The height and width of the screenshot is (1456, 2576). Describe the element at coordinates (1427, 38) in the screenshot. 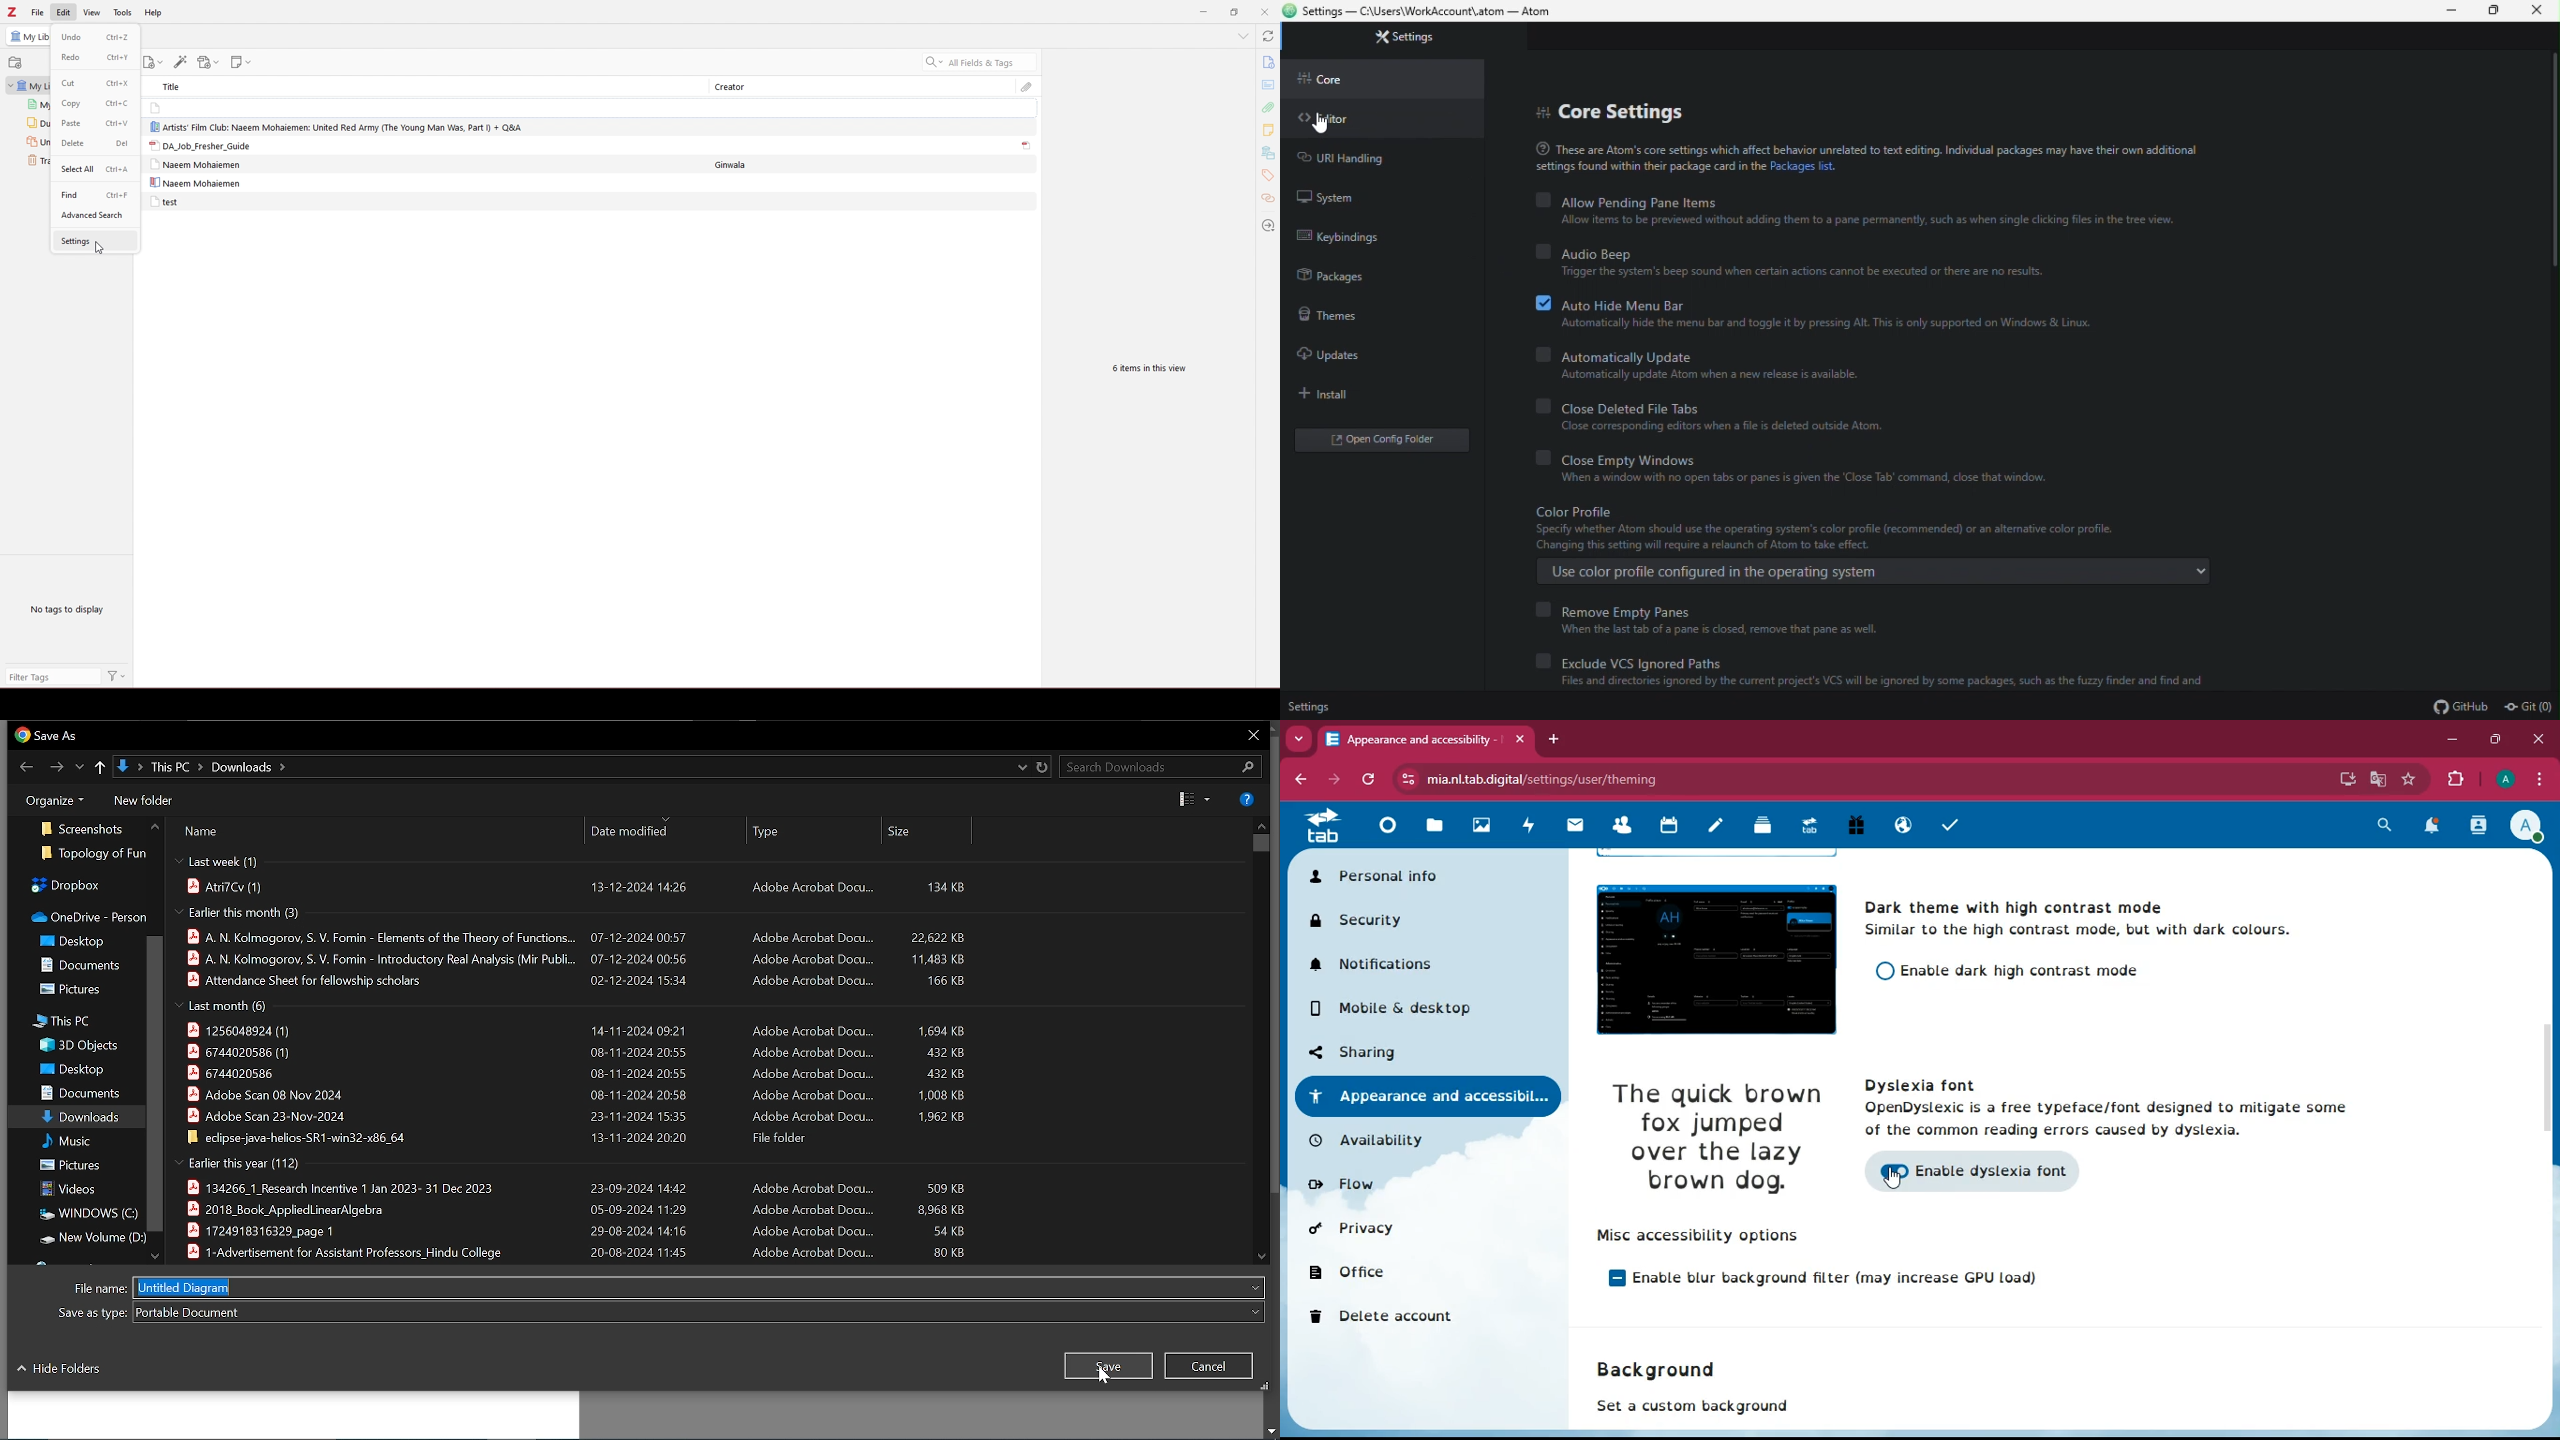

I see `Setting` at that location.